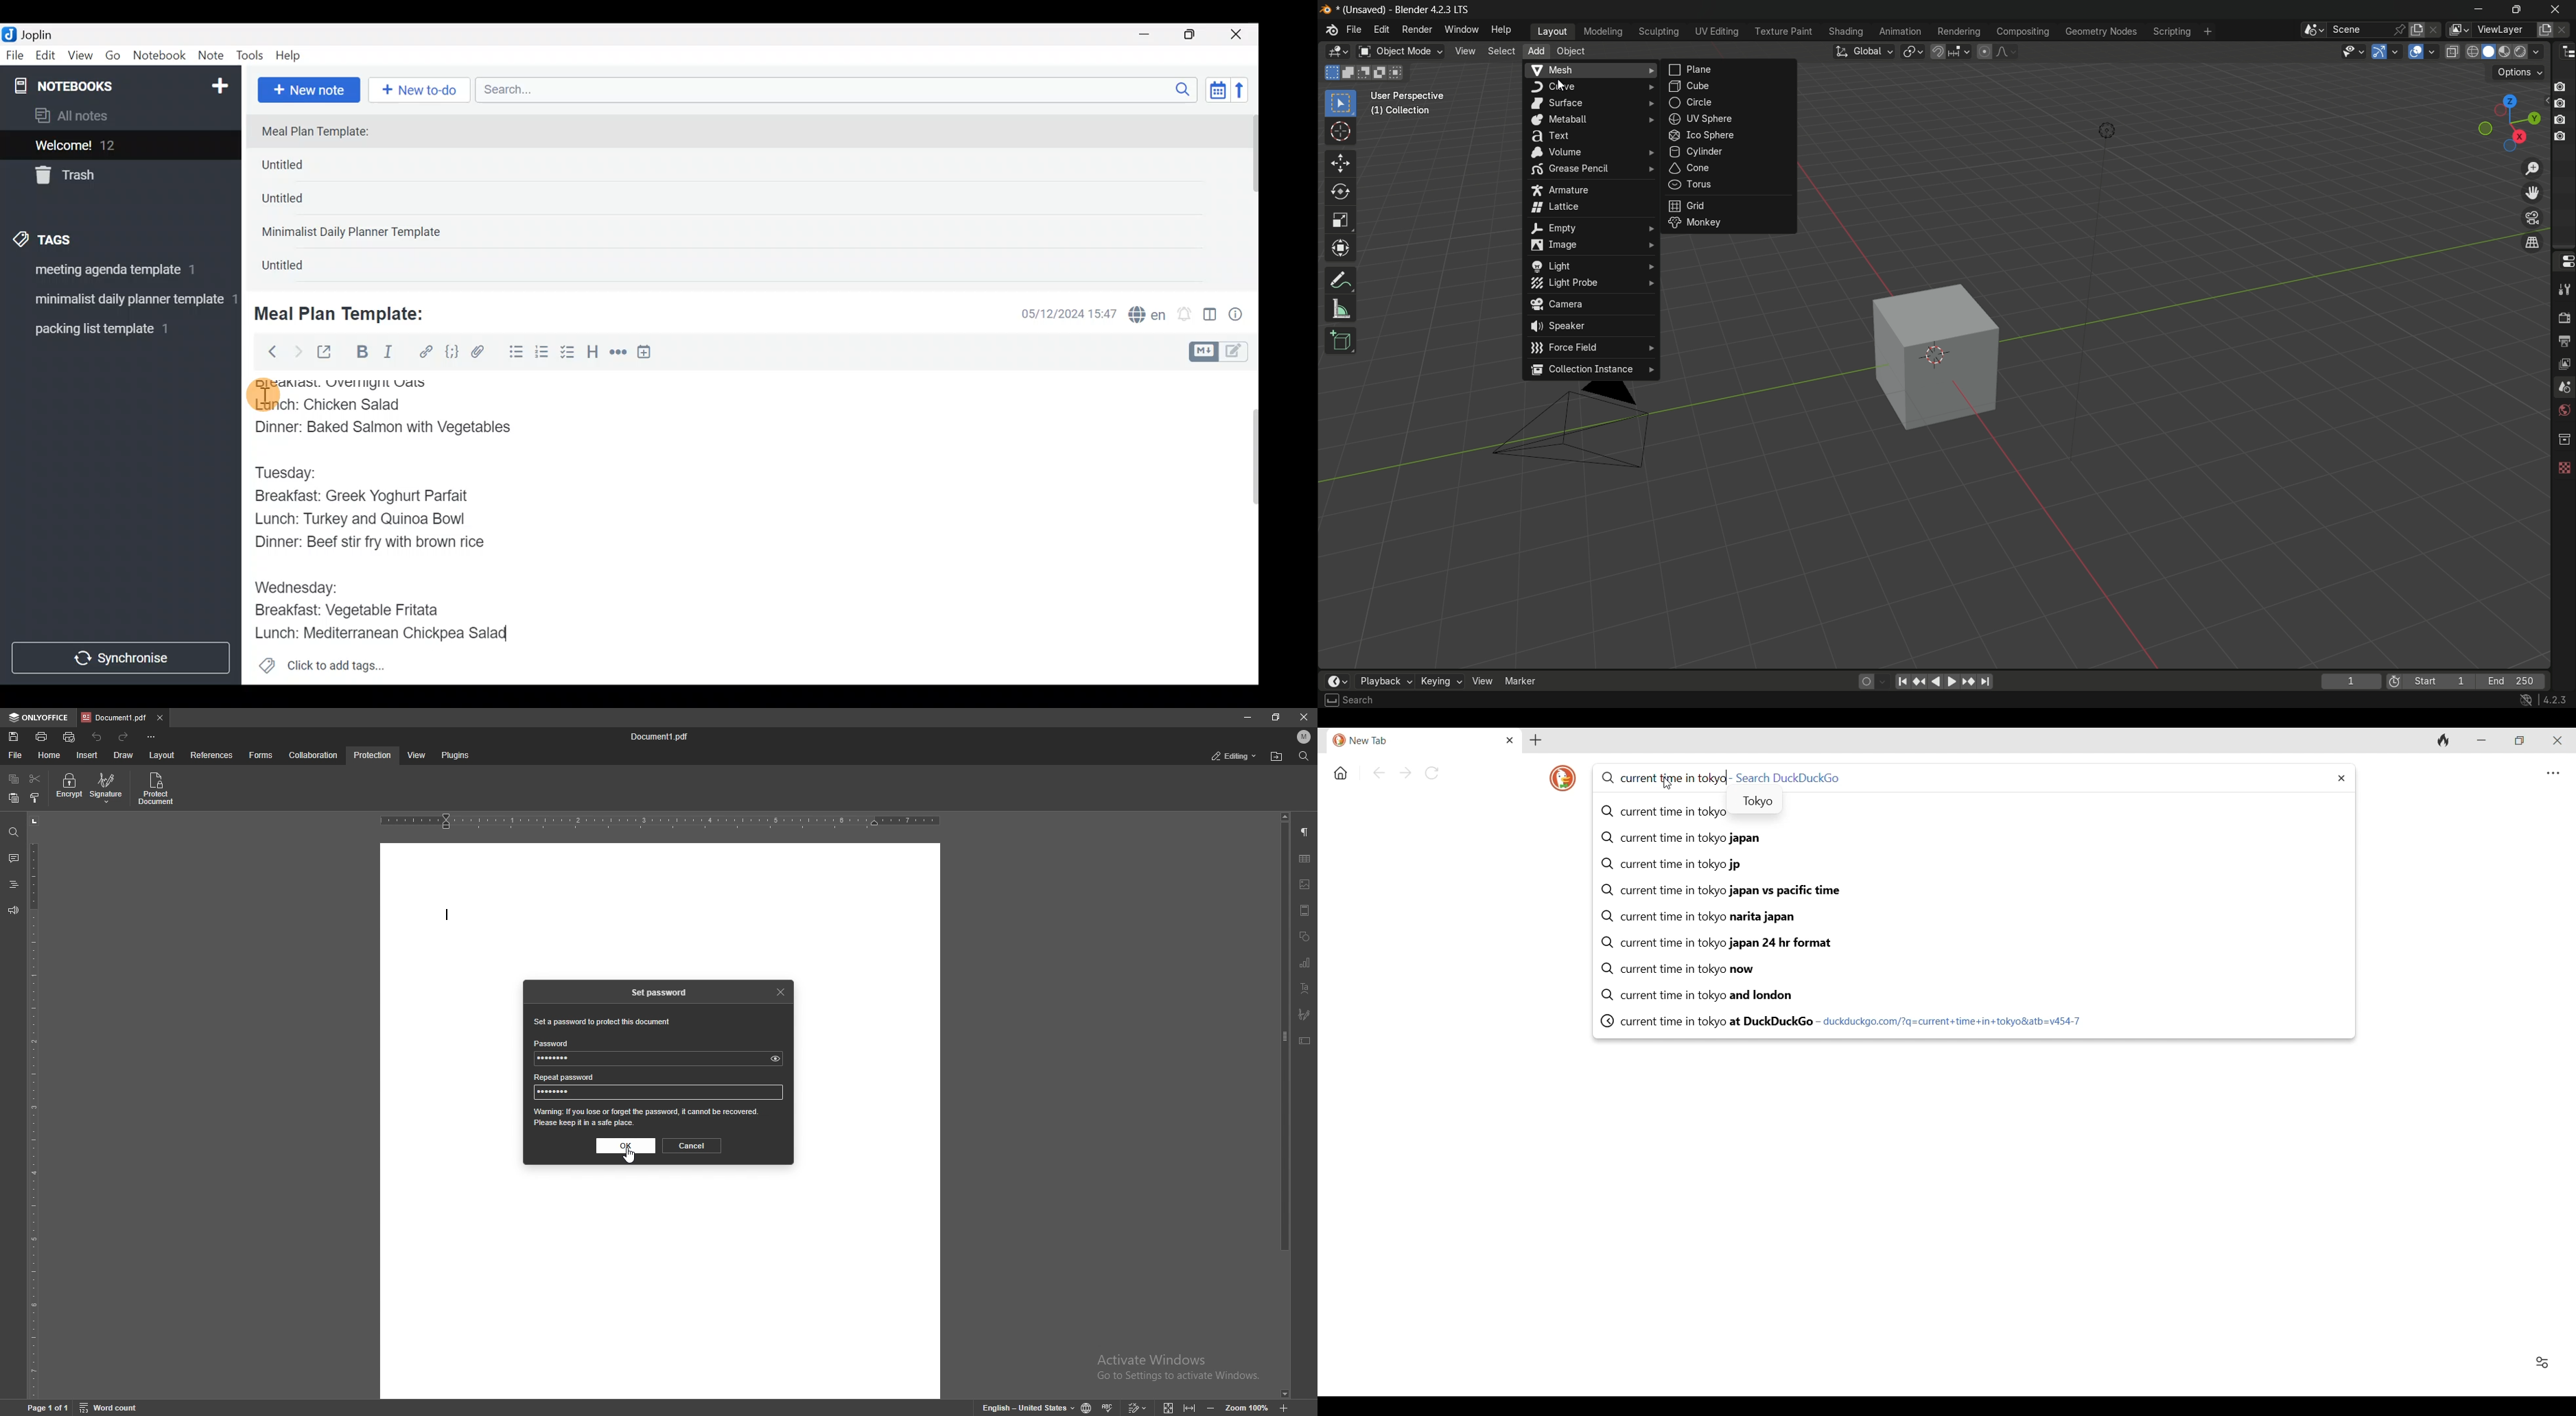 Image resolution: width=2576 pixels, height=1428 pixels. I want to click on empty, so click(1590, 227).